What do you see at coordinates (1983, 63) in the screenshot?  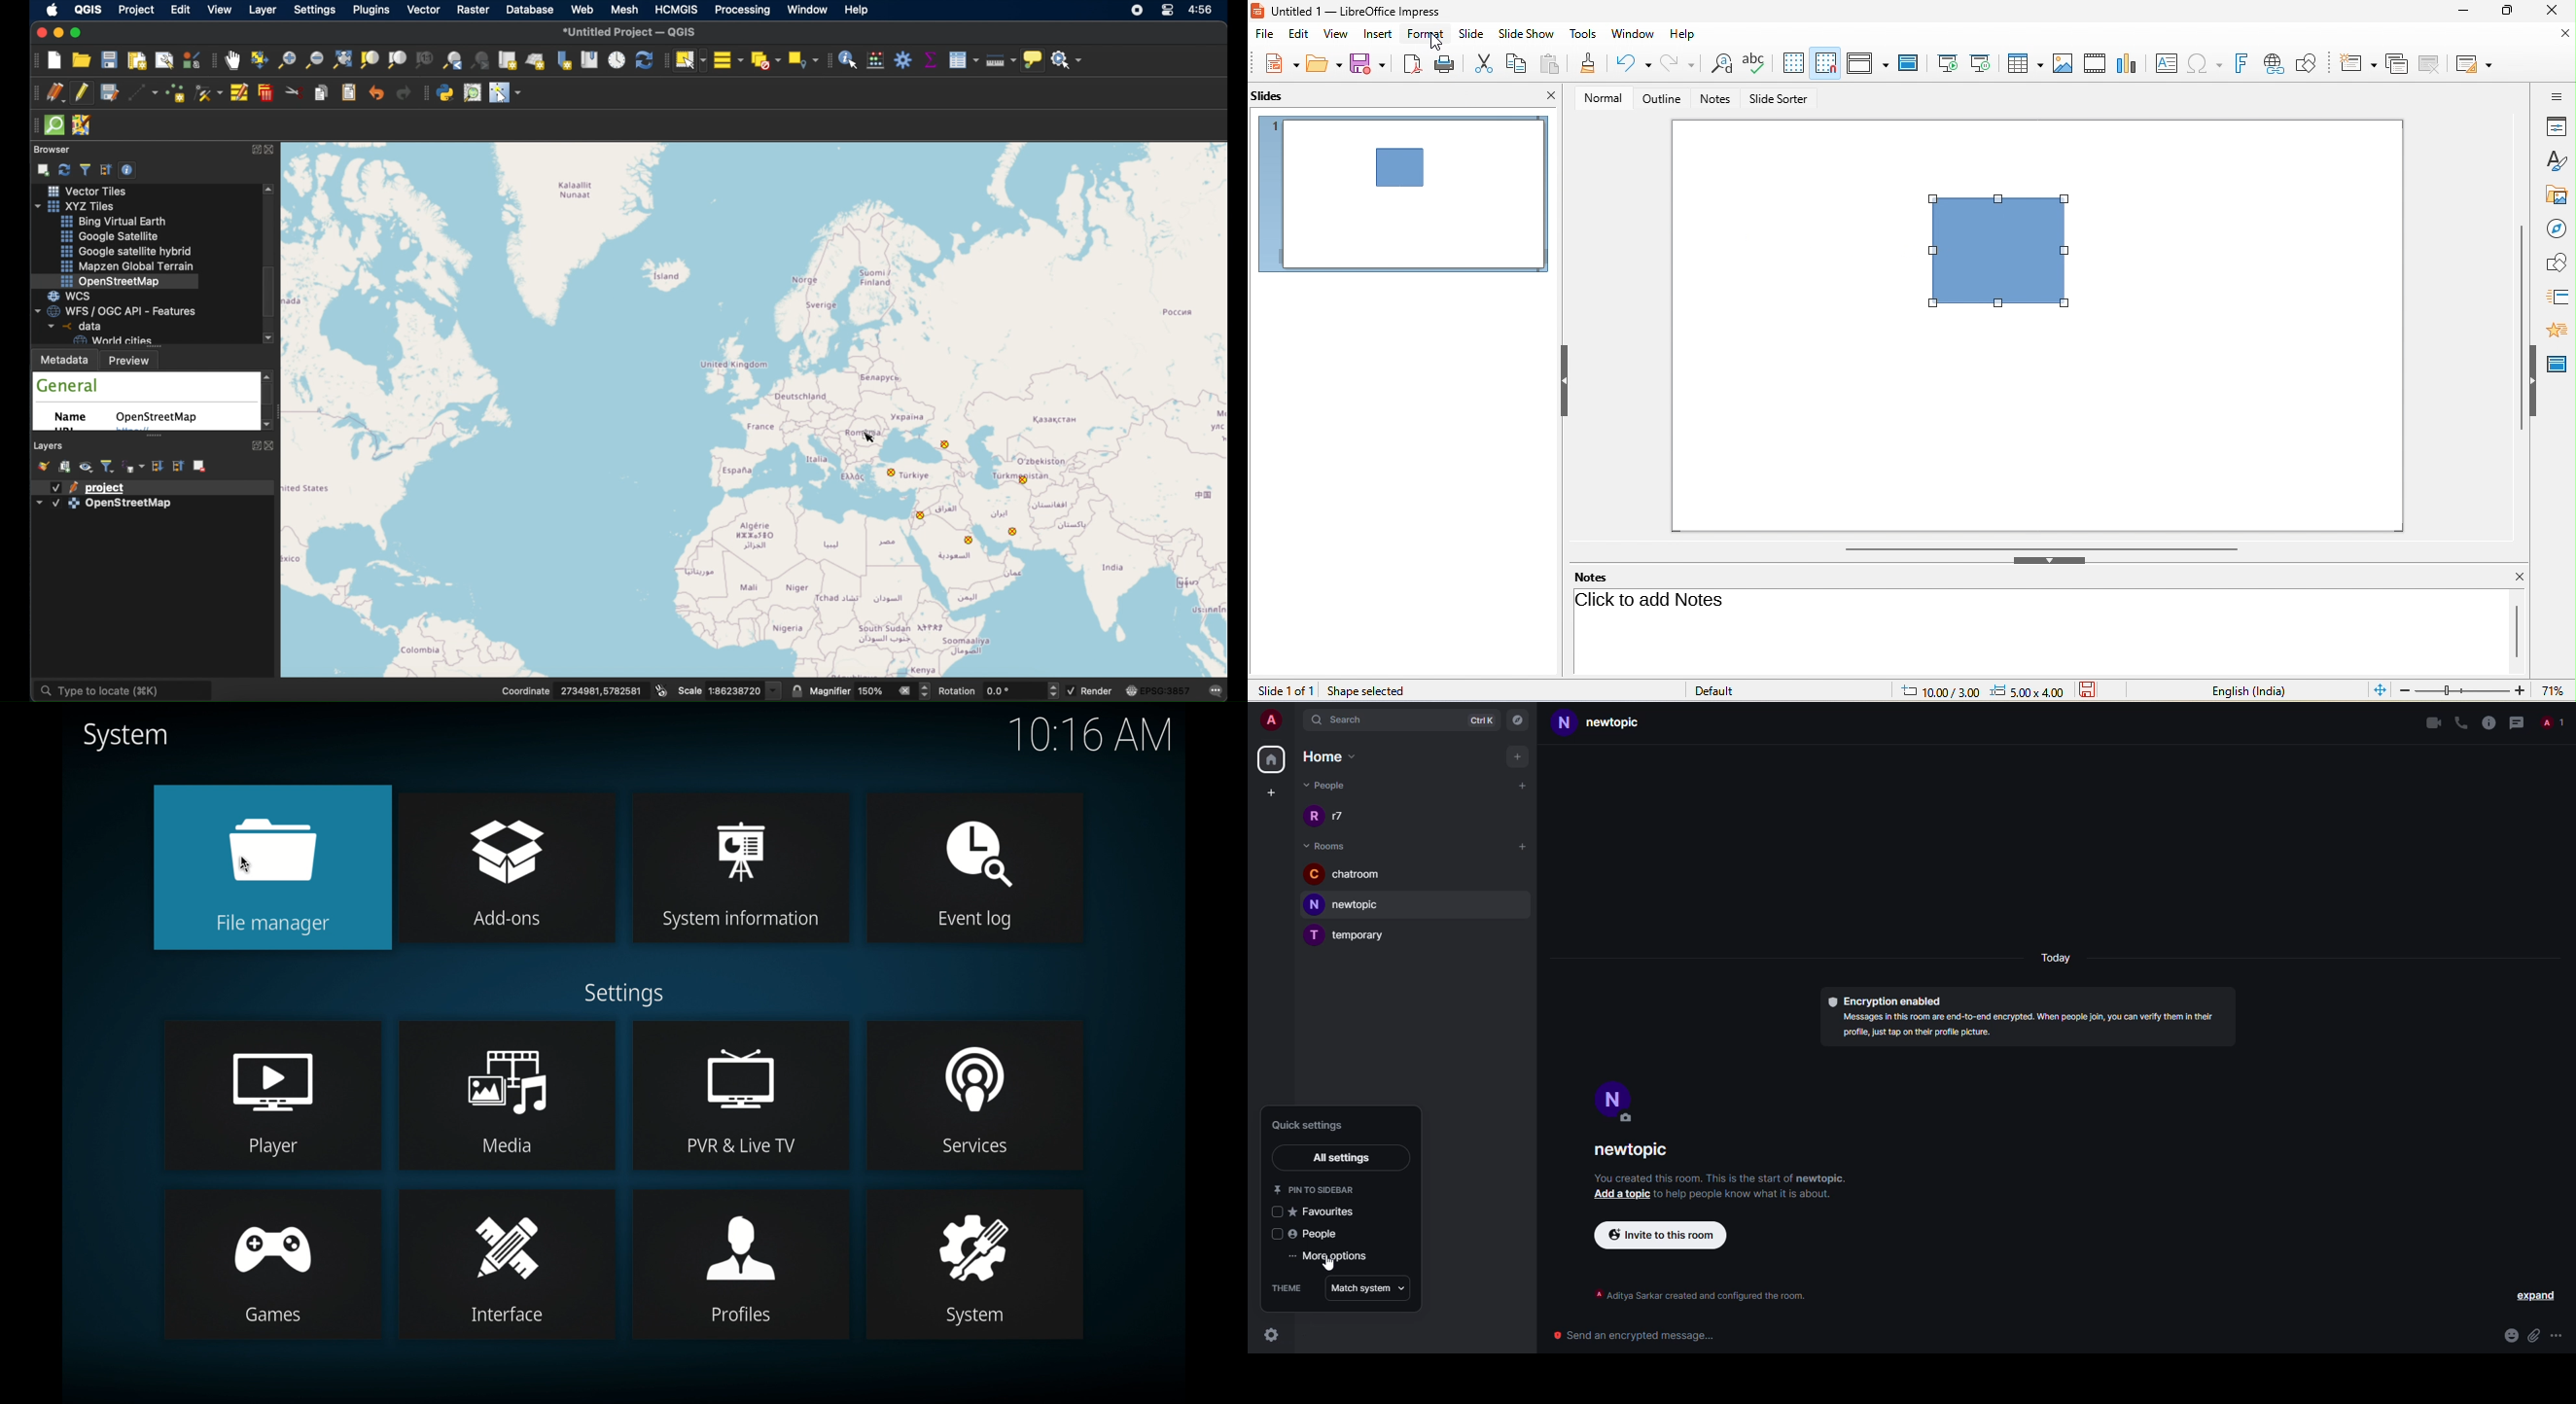 I see `start from current slide` at bounding box center [1983, 63].